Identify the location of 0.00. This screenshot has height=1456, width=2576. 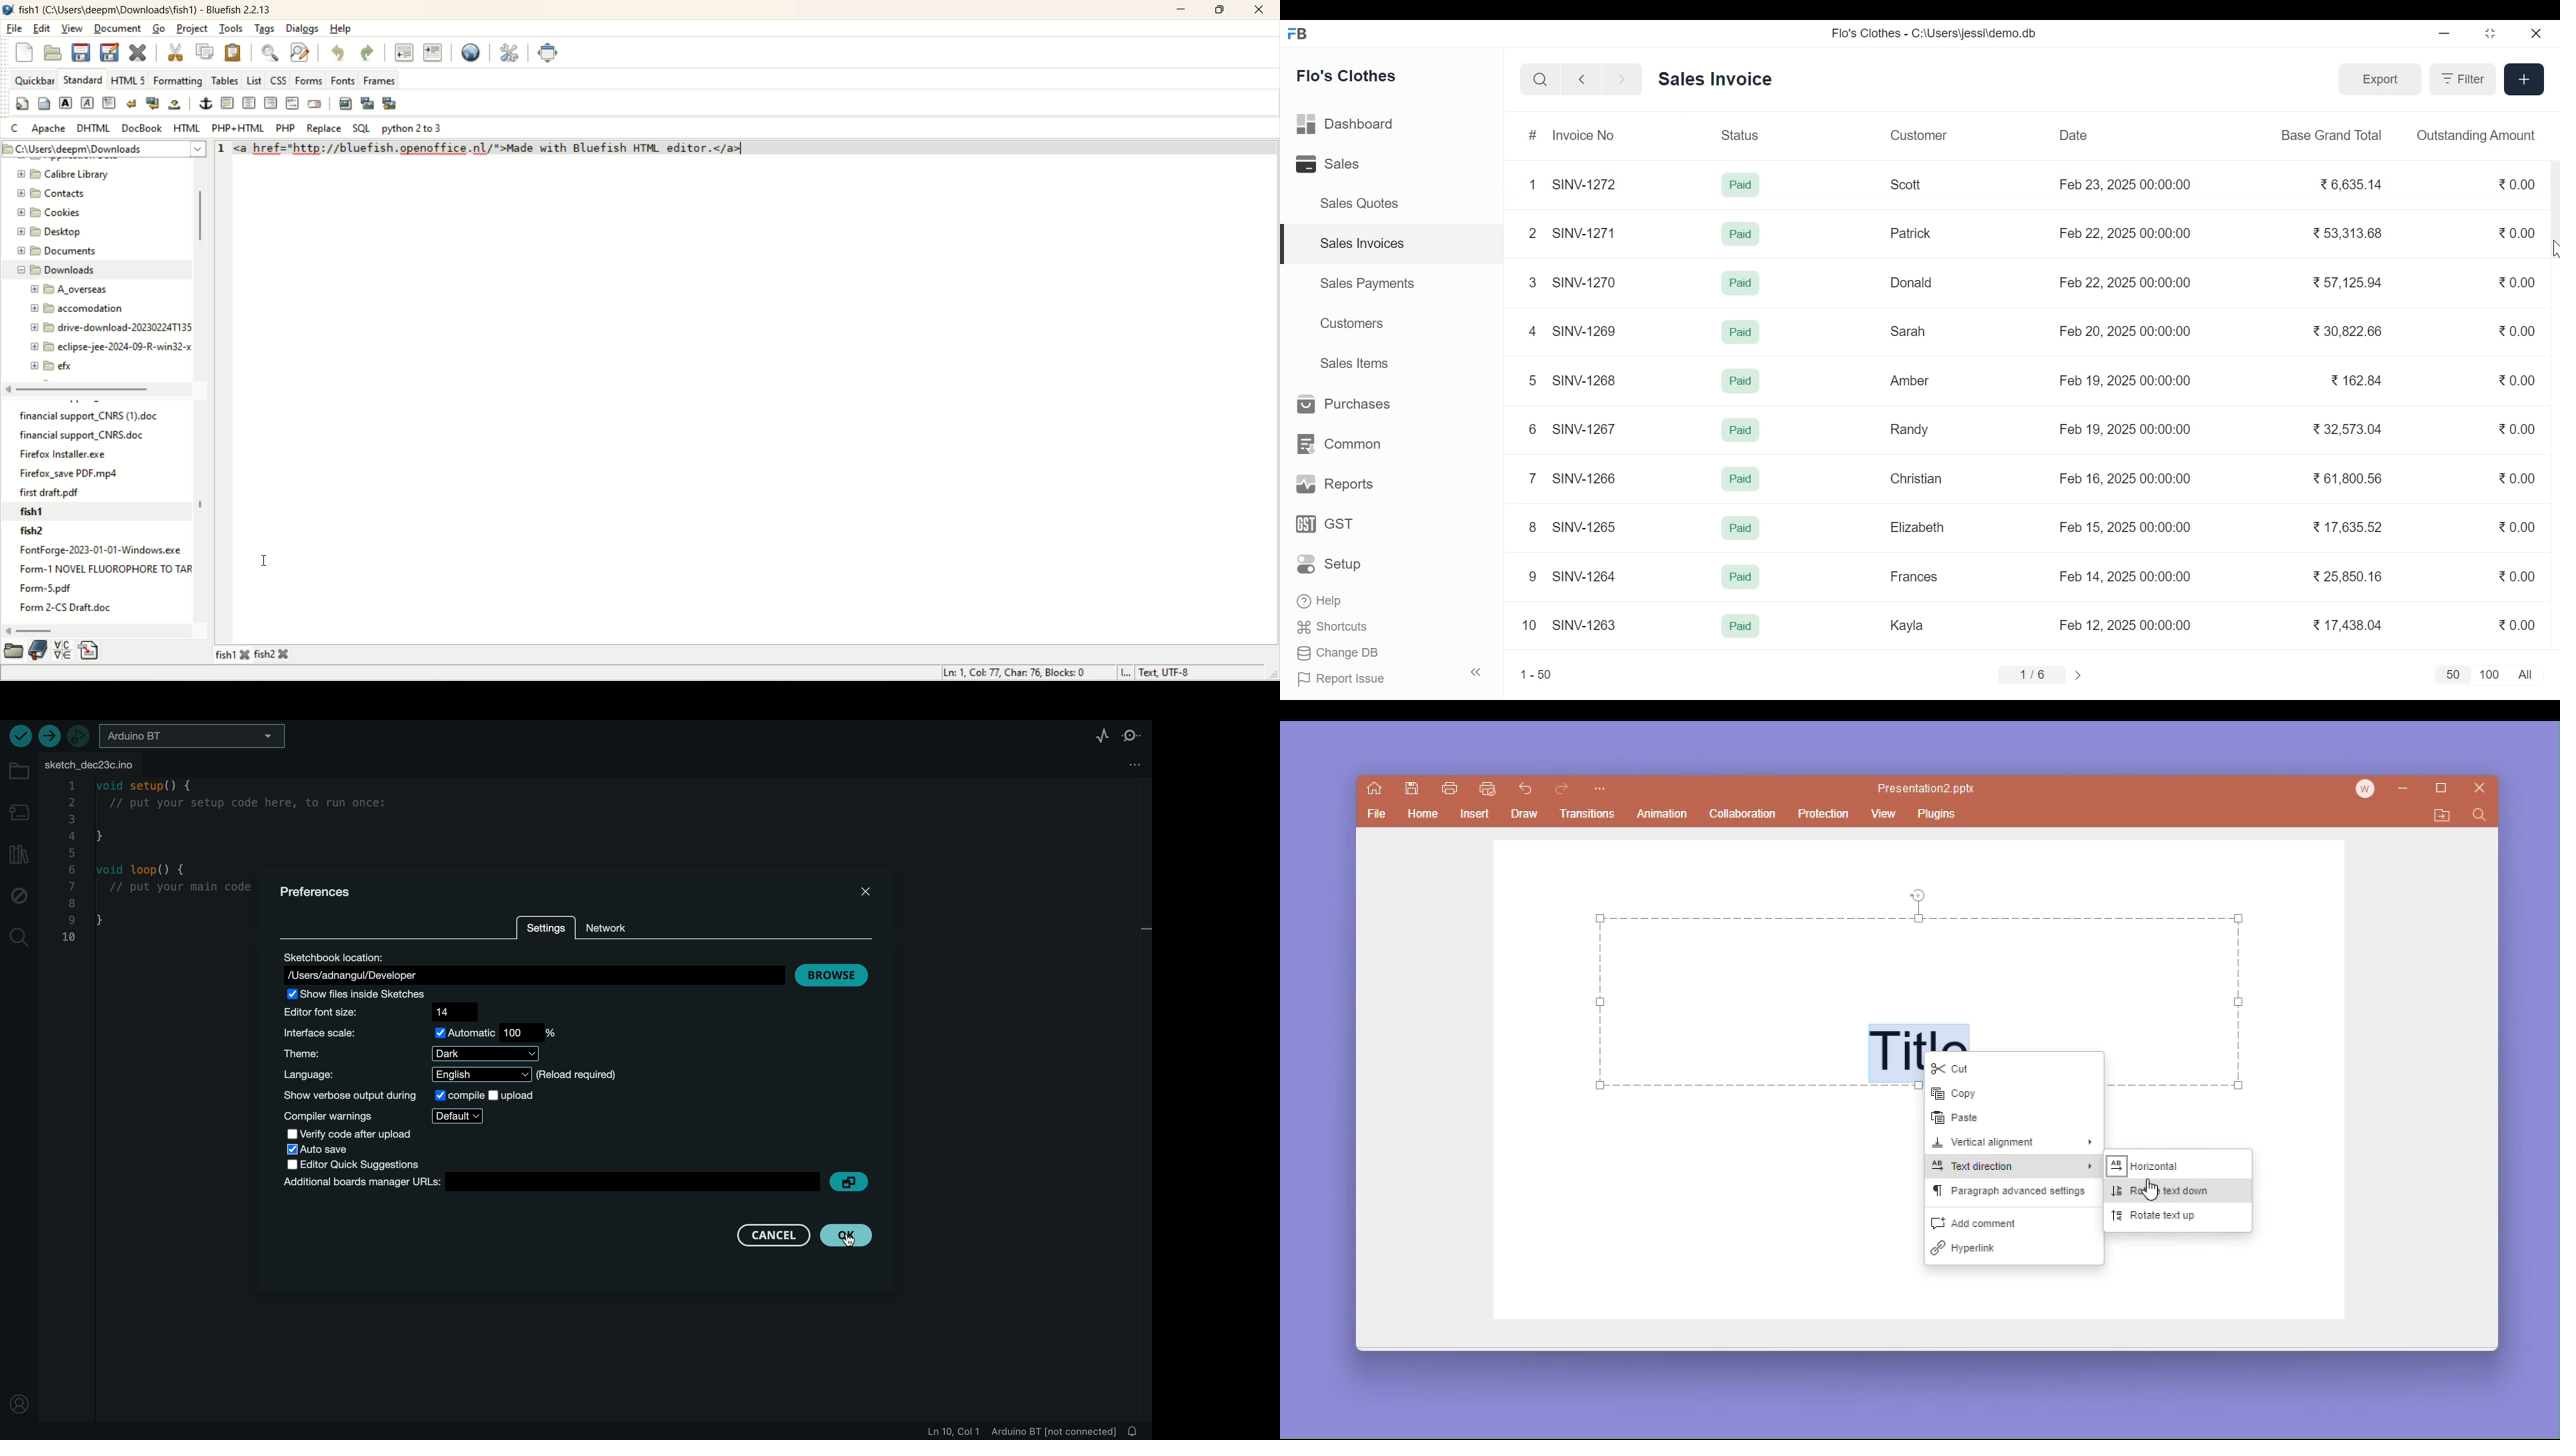
(2521, 625).